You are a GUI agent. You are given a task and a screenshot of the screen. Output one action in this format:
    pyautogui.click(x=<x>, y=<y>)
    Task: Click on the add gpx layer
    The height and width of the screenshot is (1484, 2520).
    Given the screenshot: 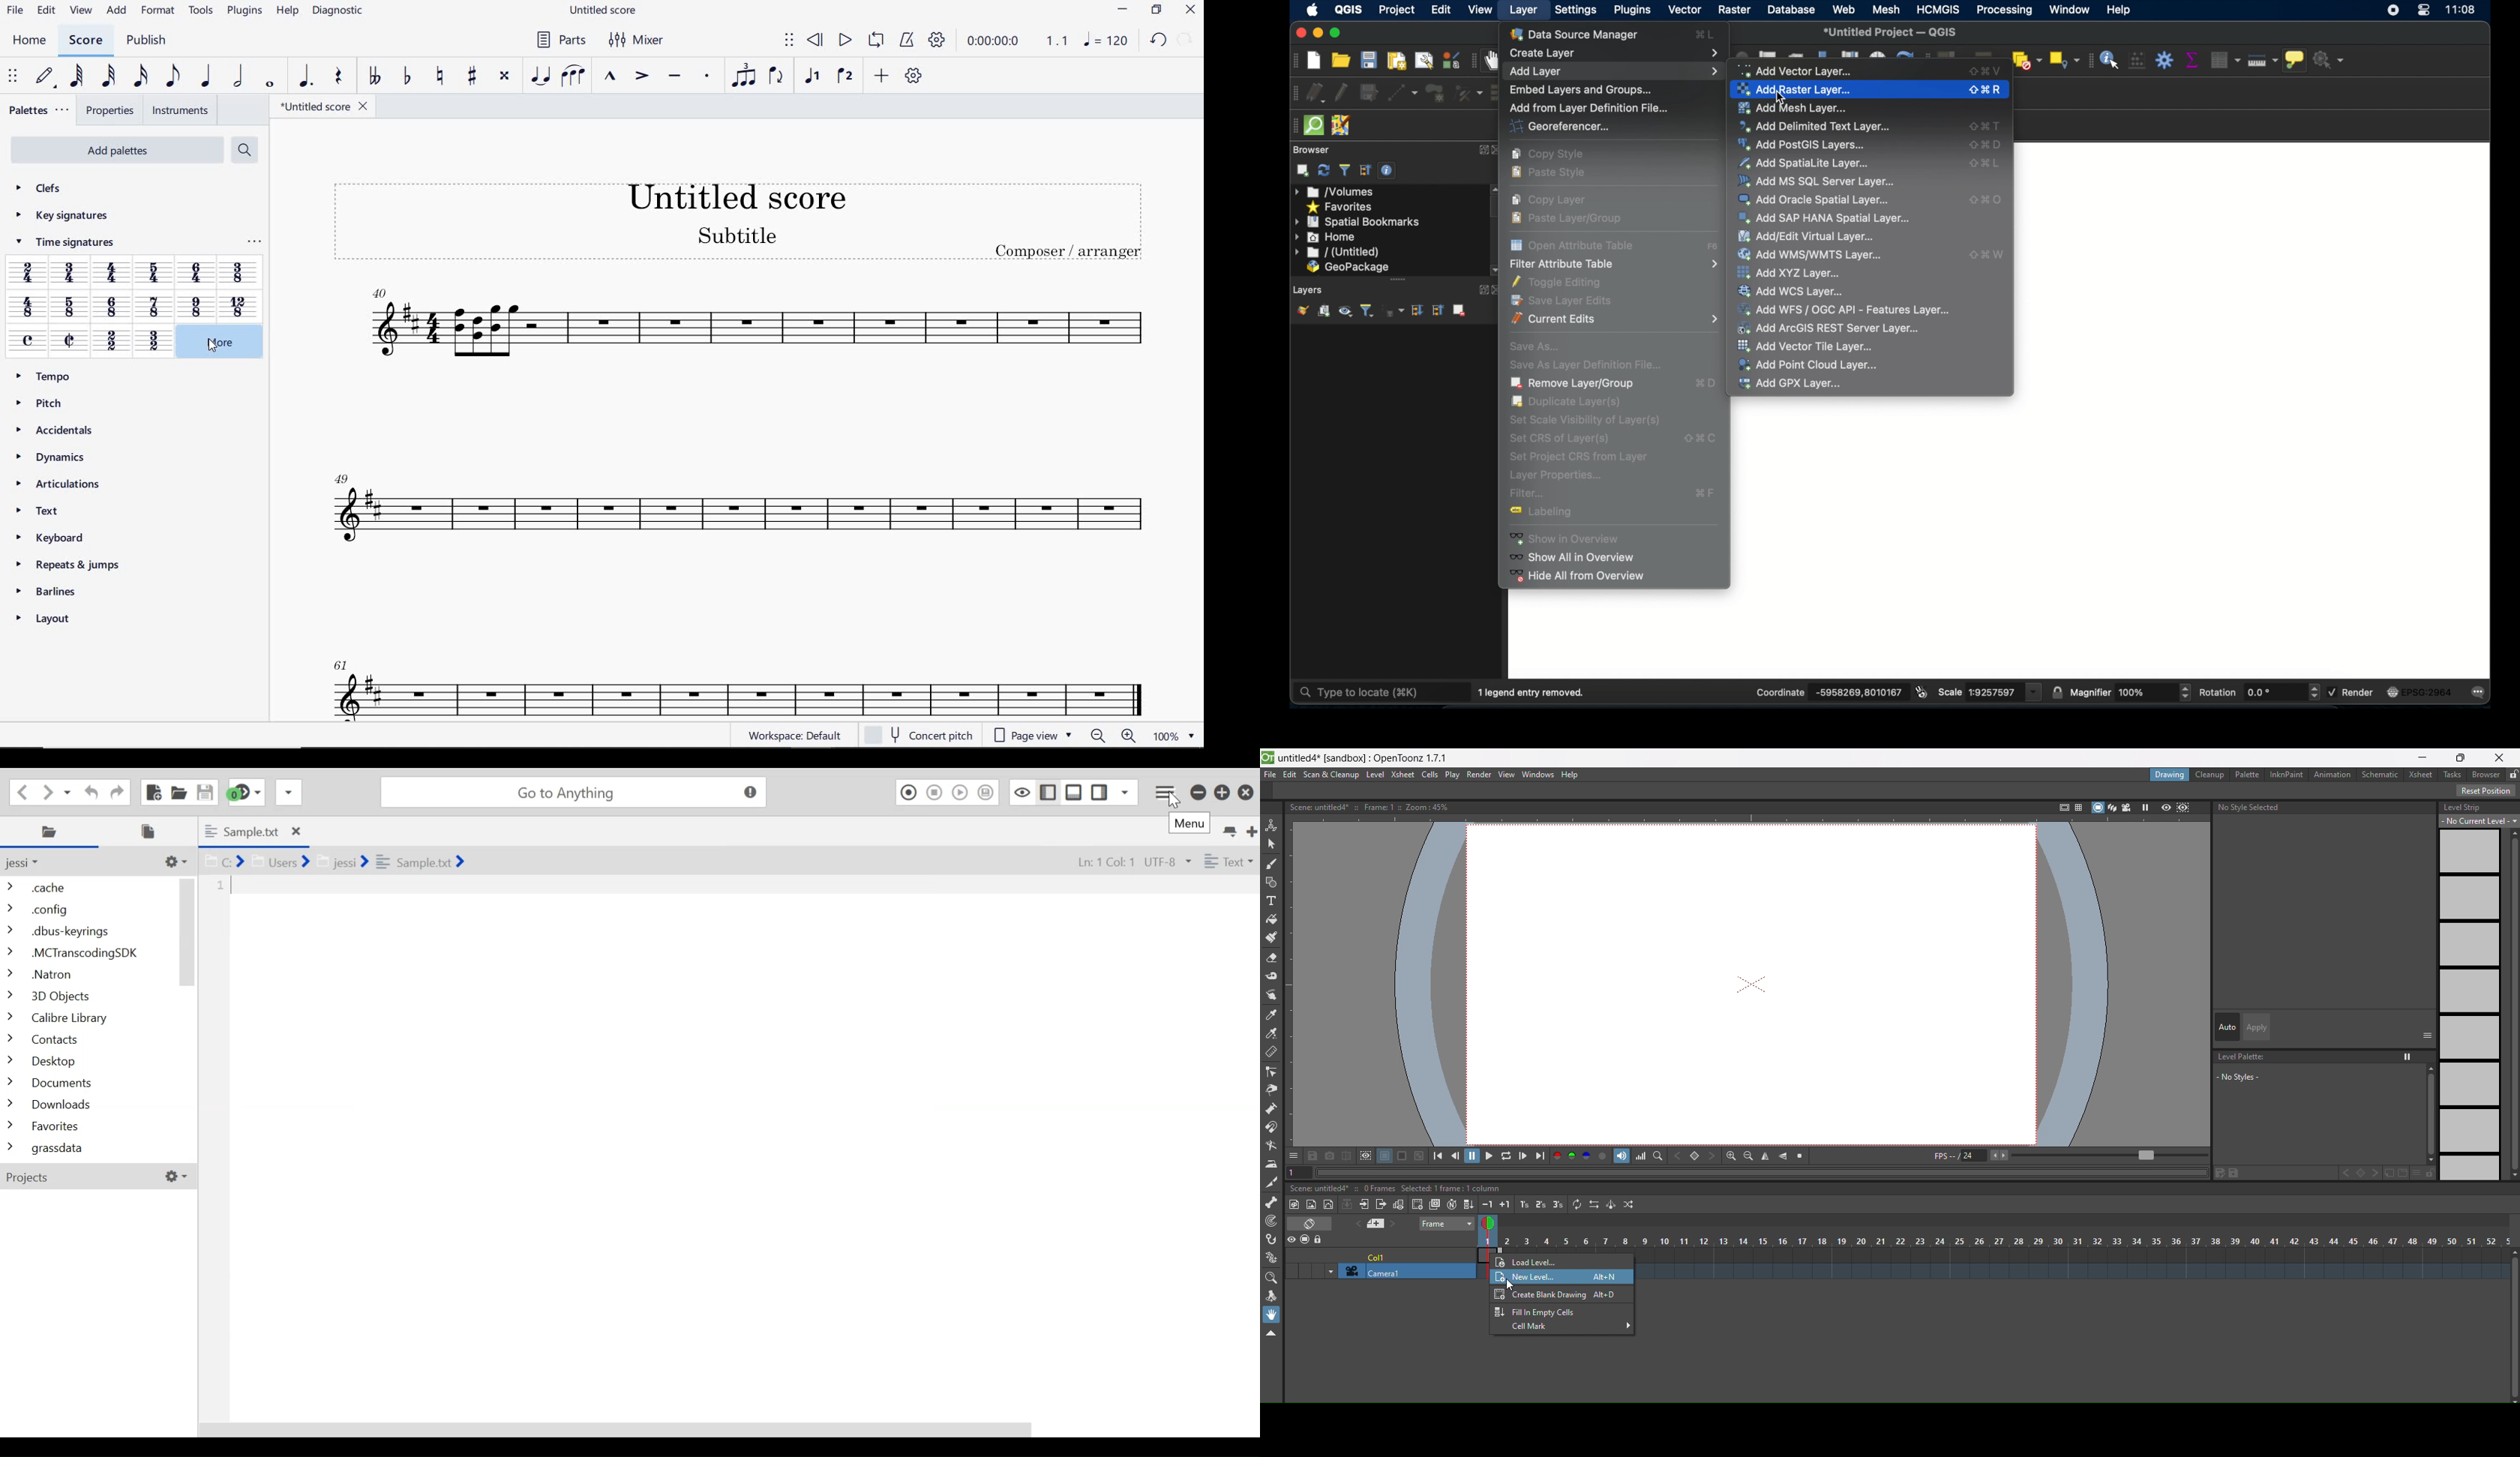 What is the action you would take?
    pyautogui.click(x=1790, y=384)
    